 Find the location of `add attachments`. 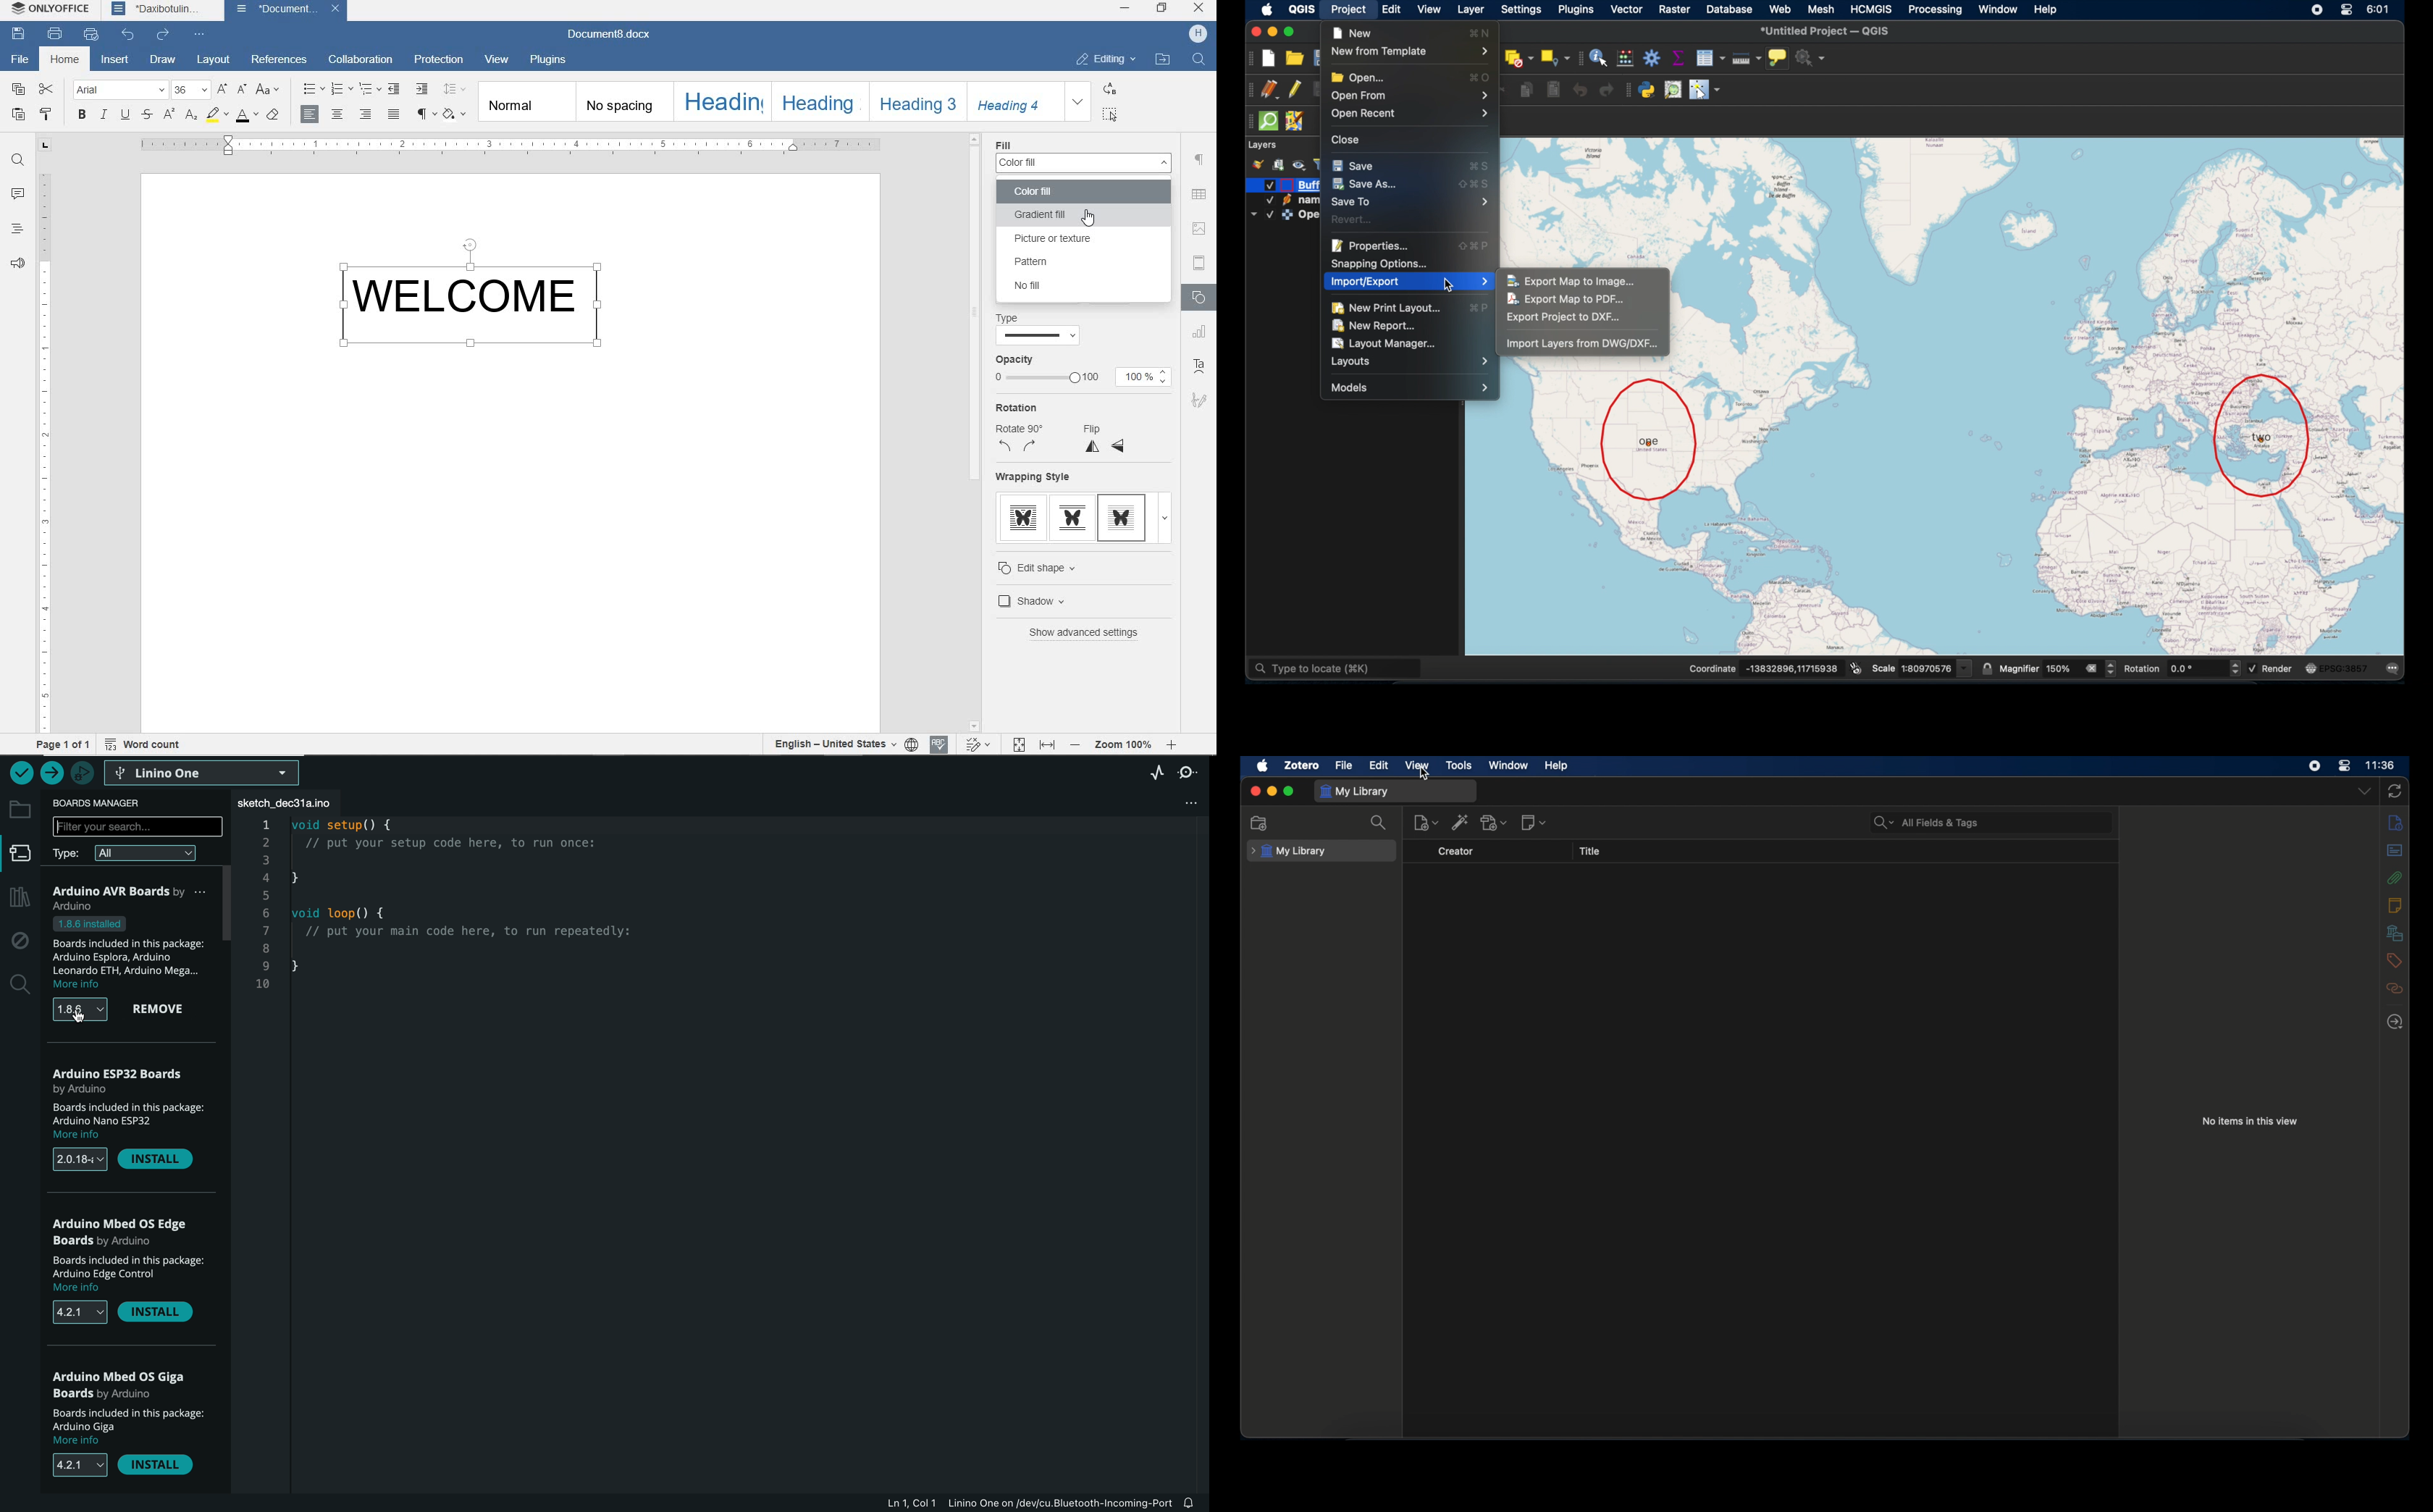

add attachments is located at coordinates (1495, 823).